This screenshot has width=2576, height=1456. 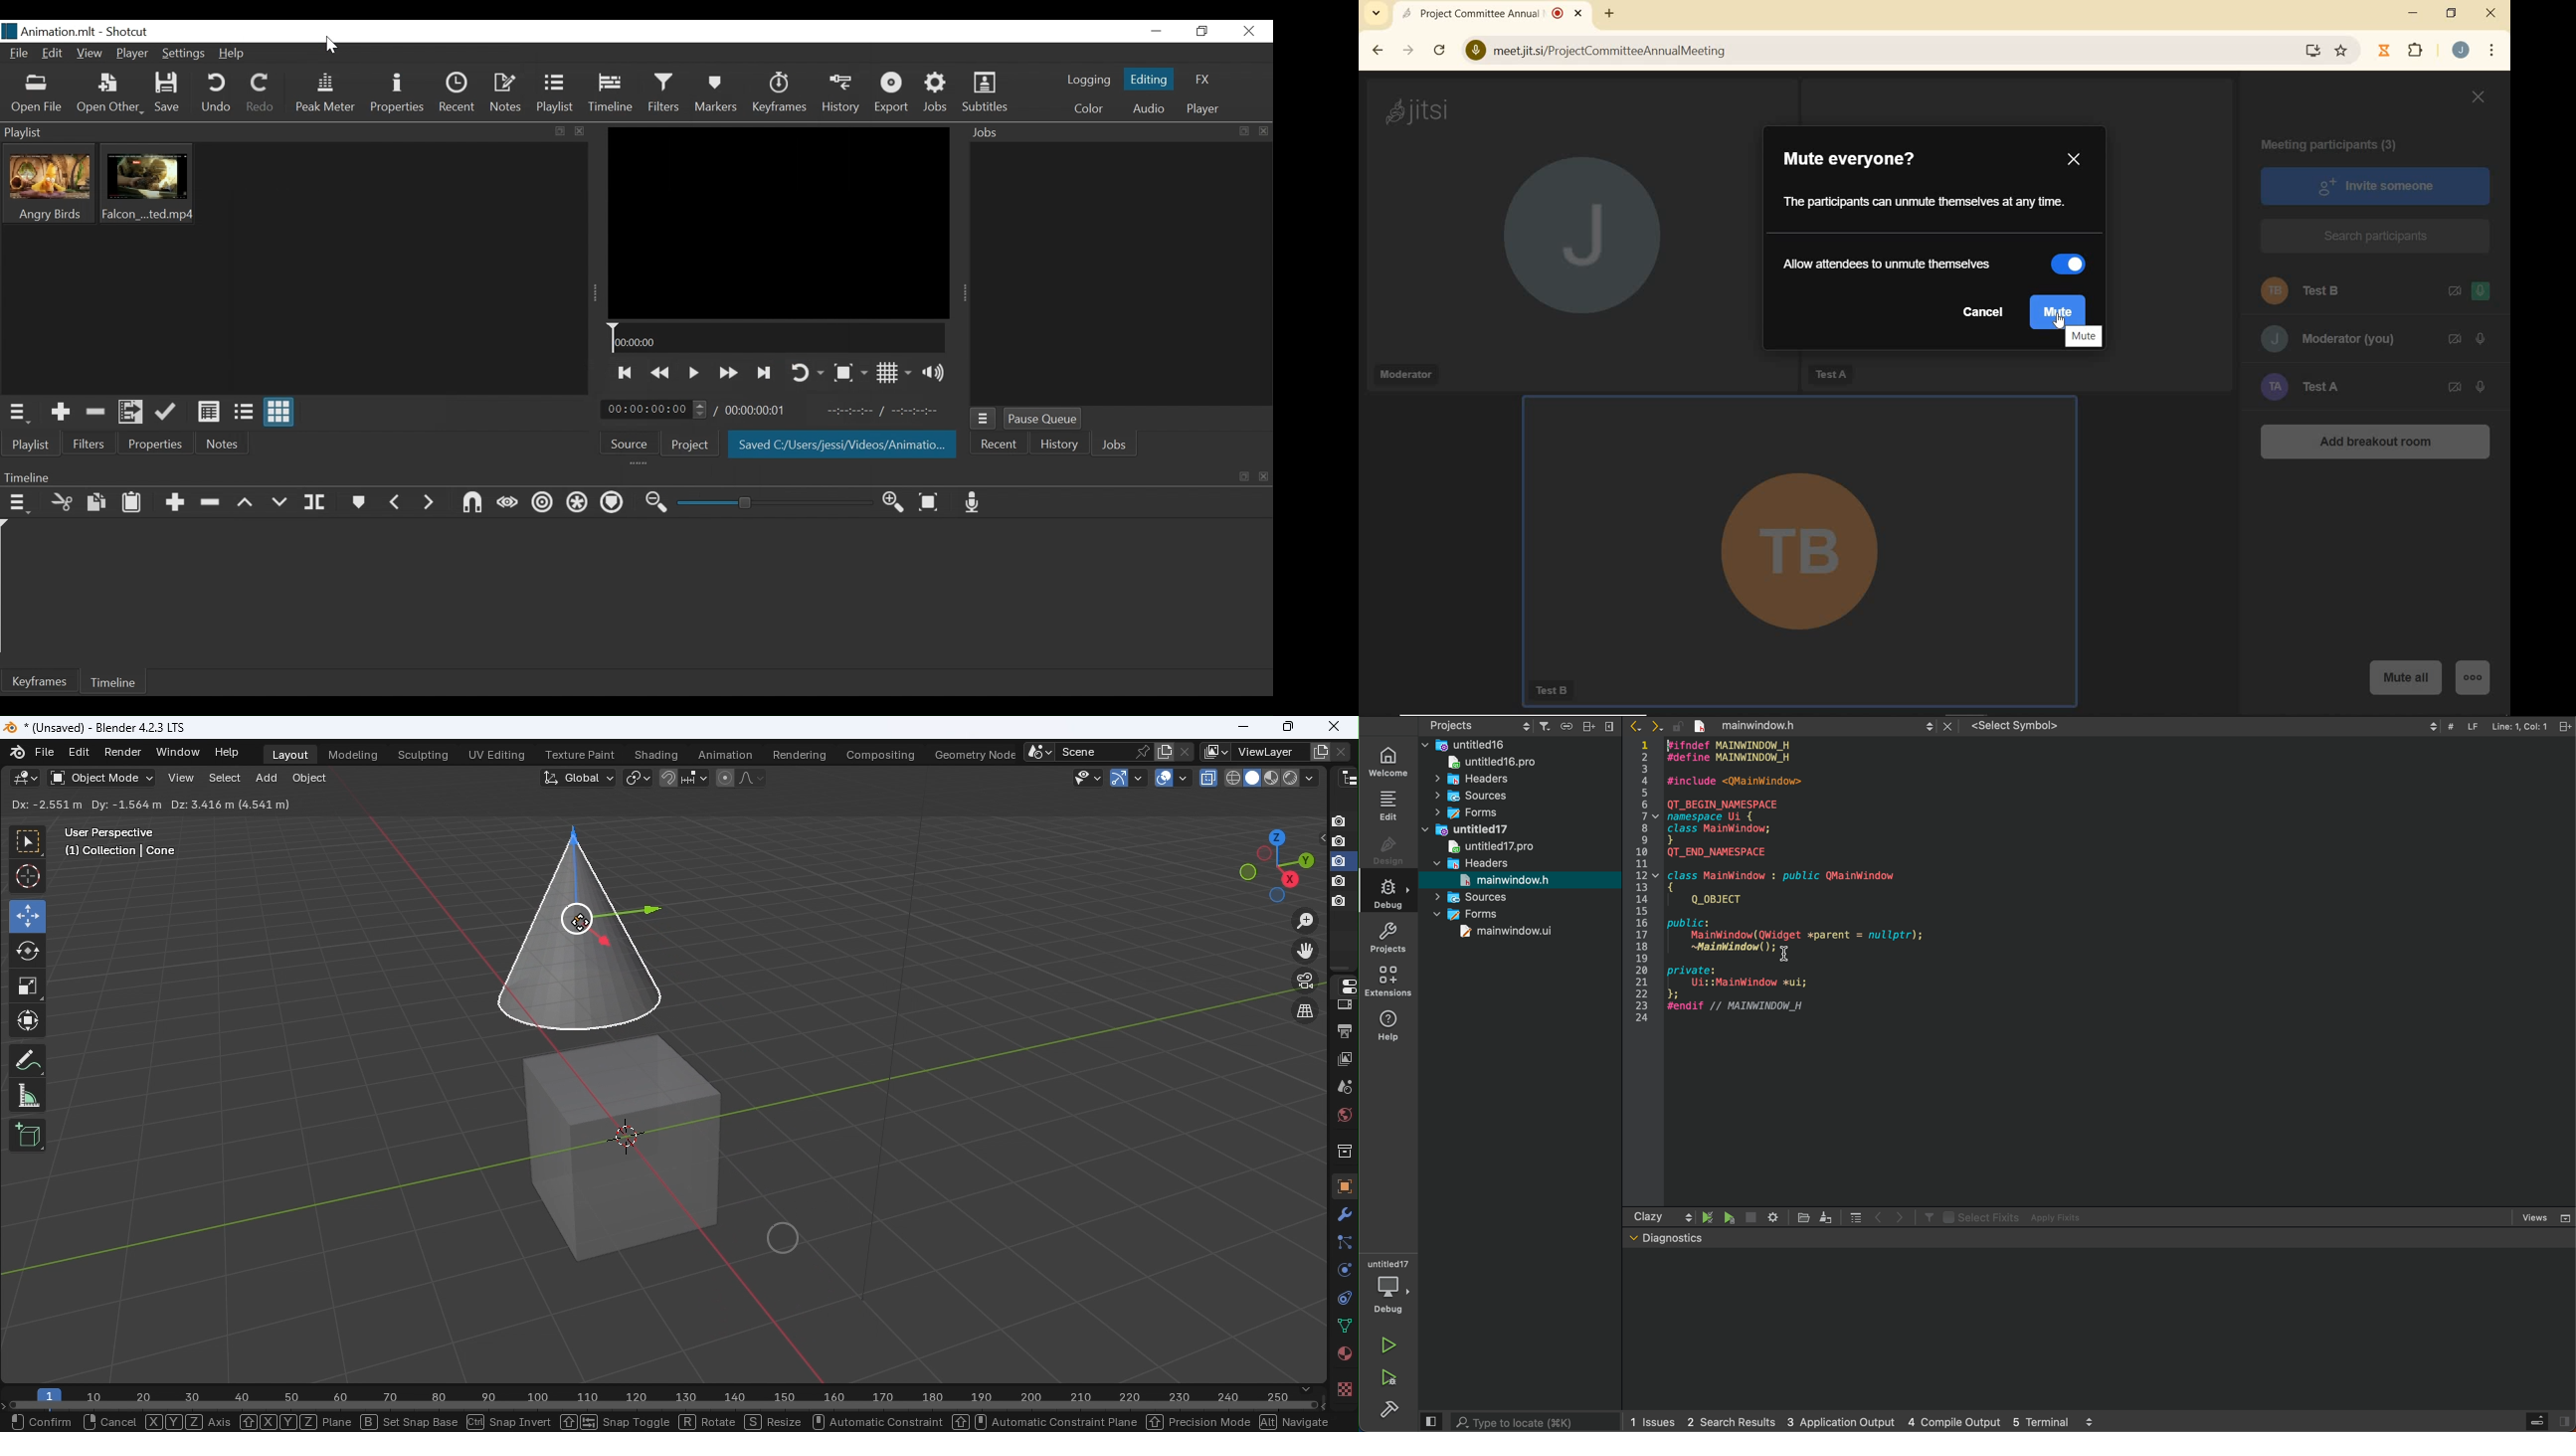 What do you see at coordinates (1569, 247) in the screenshot?
I see `J` at bounding box center [1569, 247].